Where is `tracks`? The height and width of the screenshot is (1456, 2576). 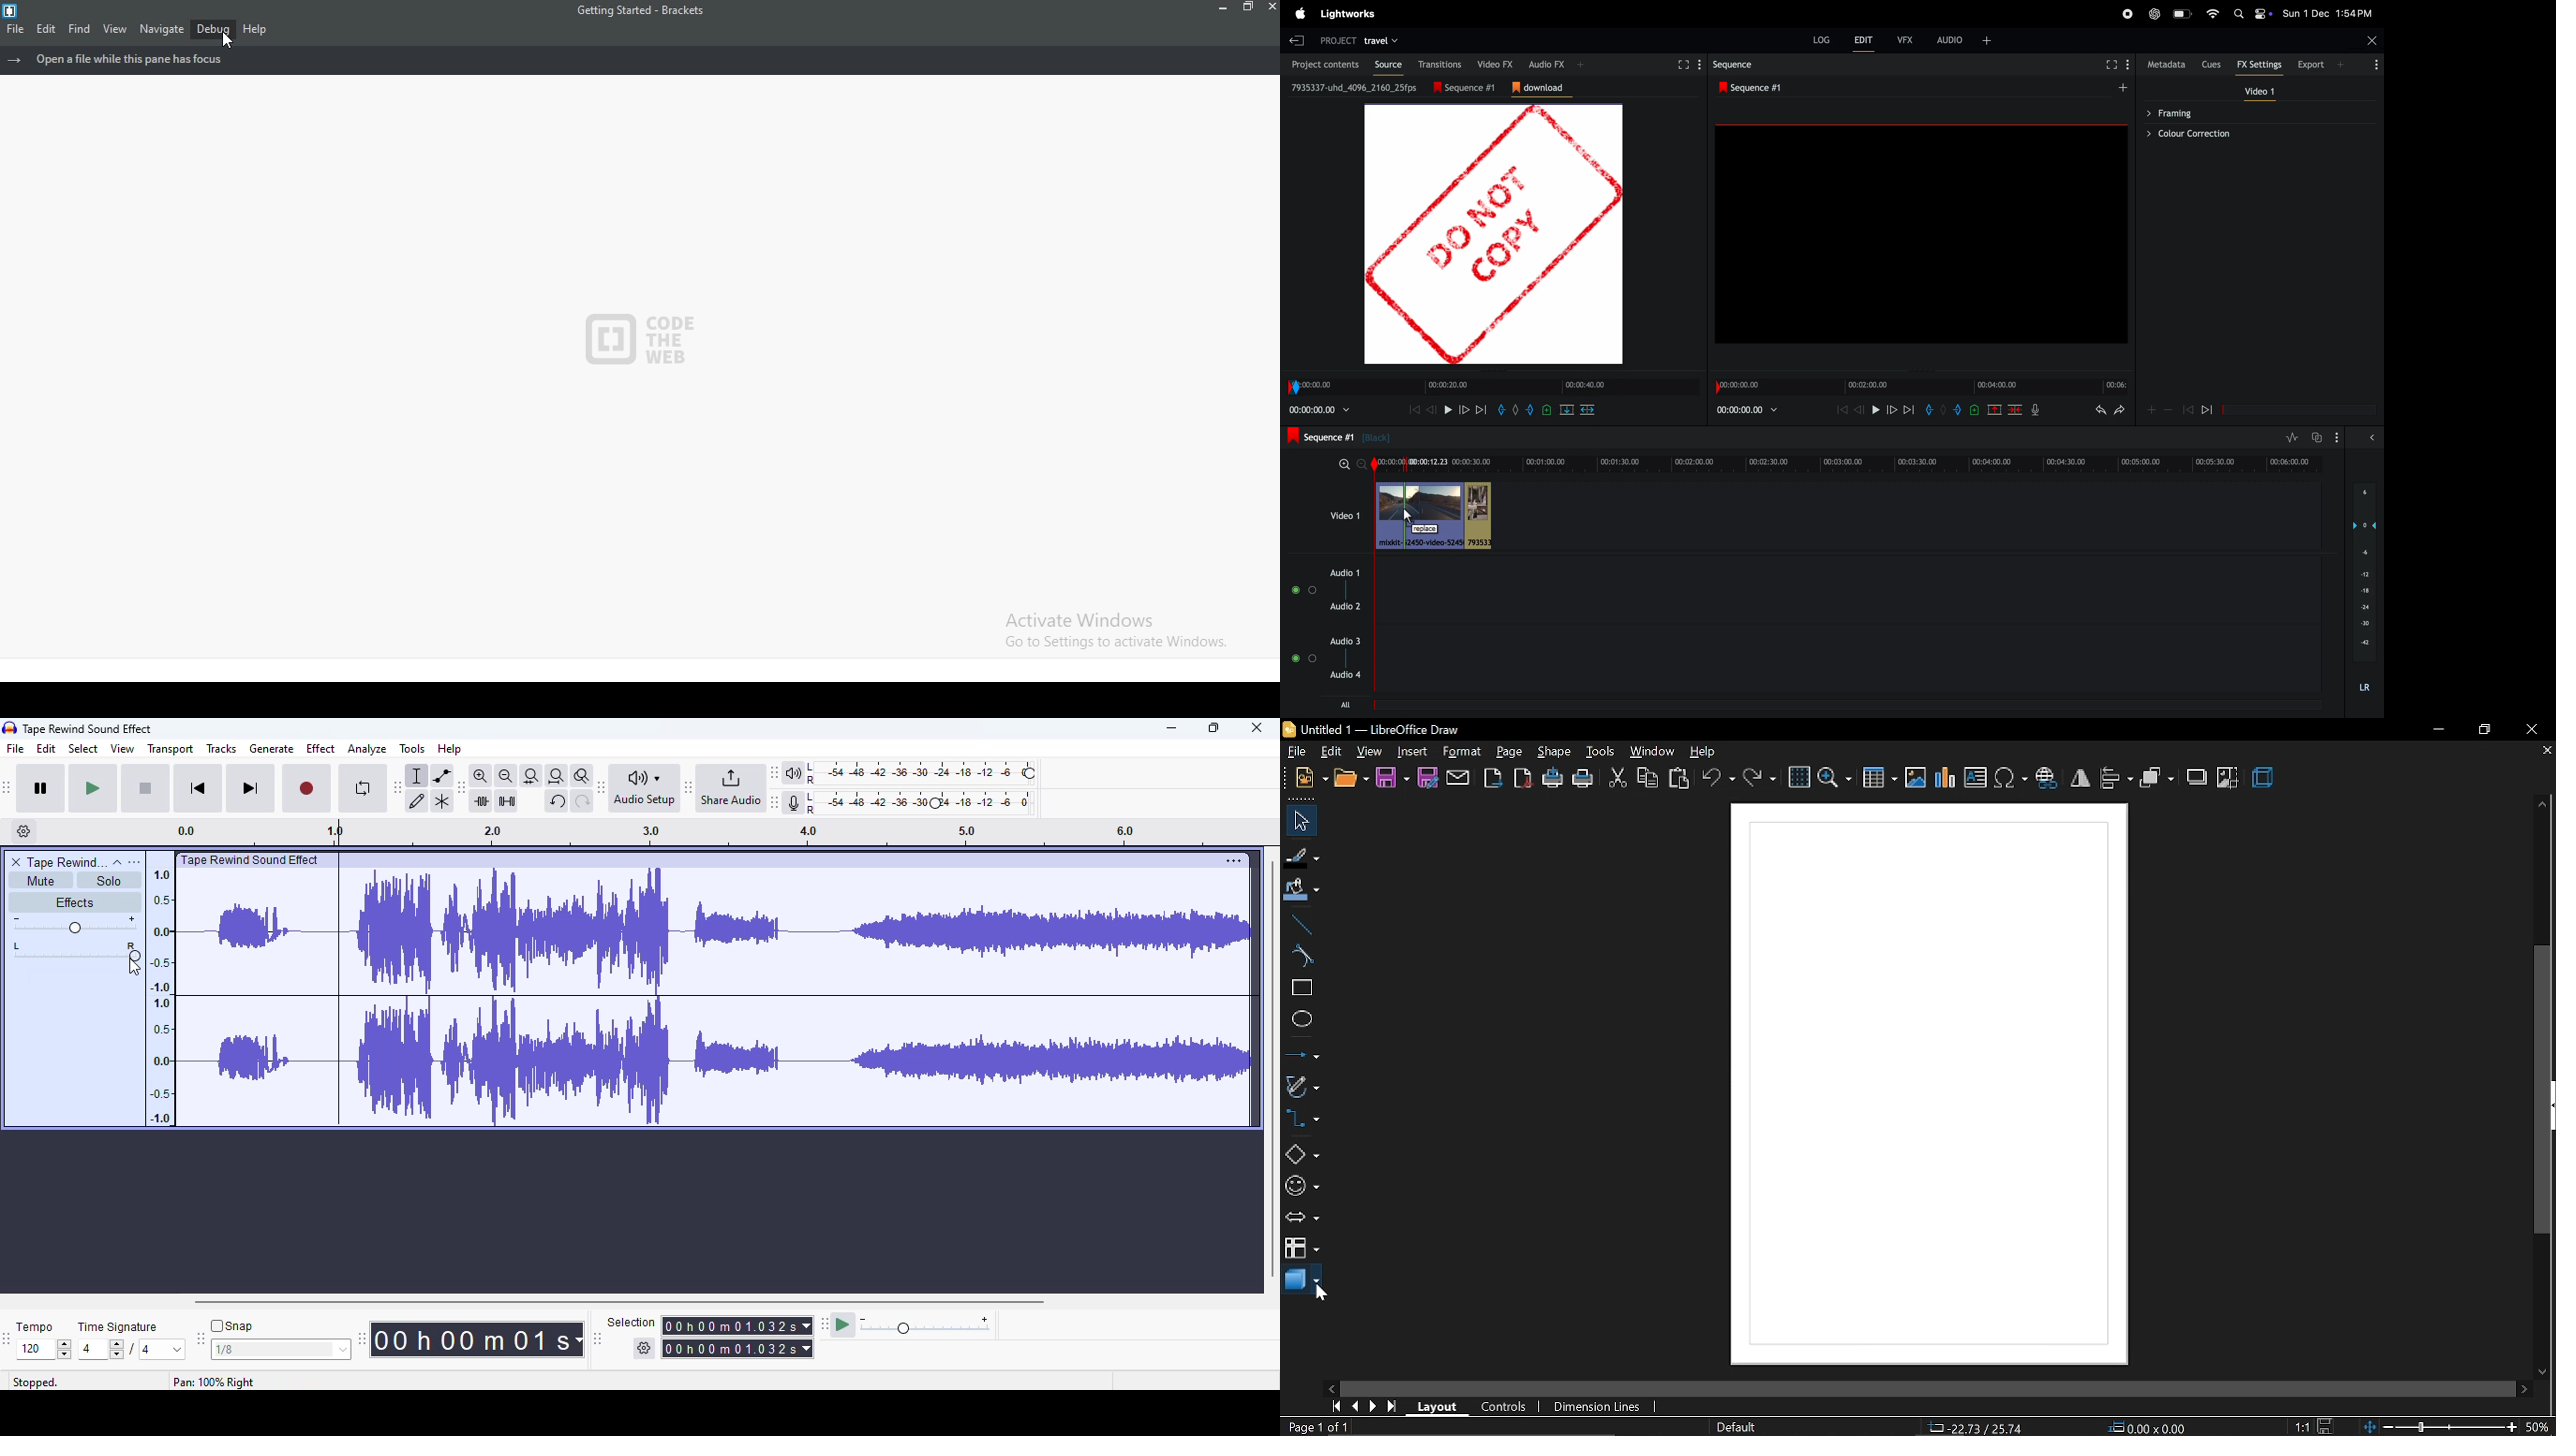 tracks is located at coordinates (221, 748).